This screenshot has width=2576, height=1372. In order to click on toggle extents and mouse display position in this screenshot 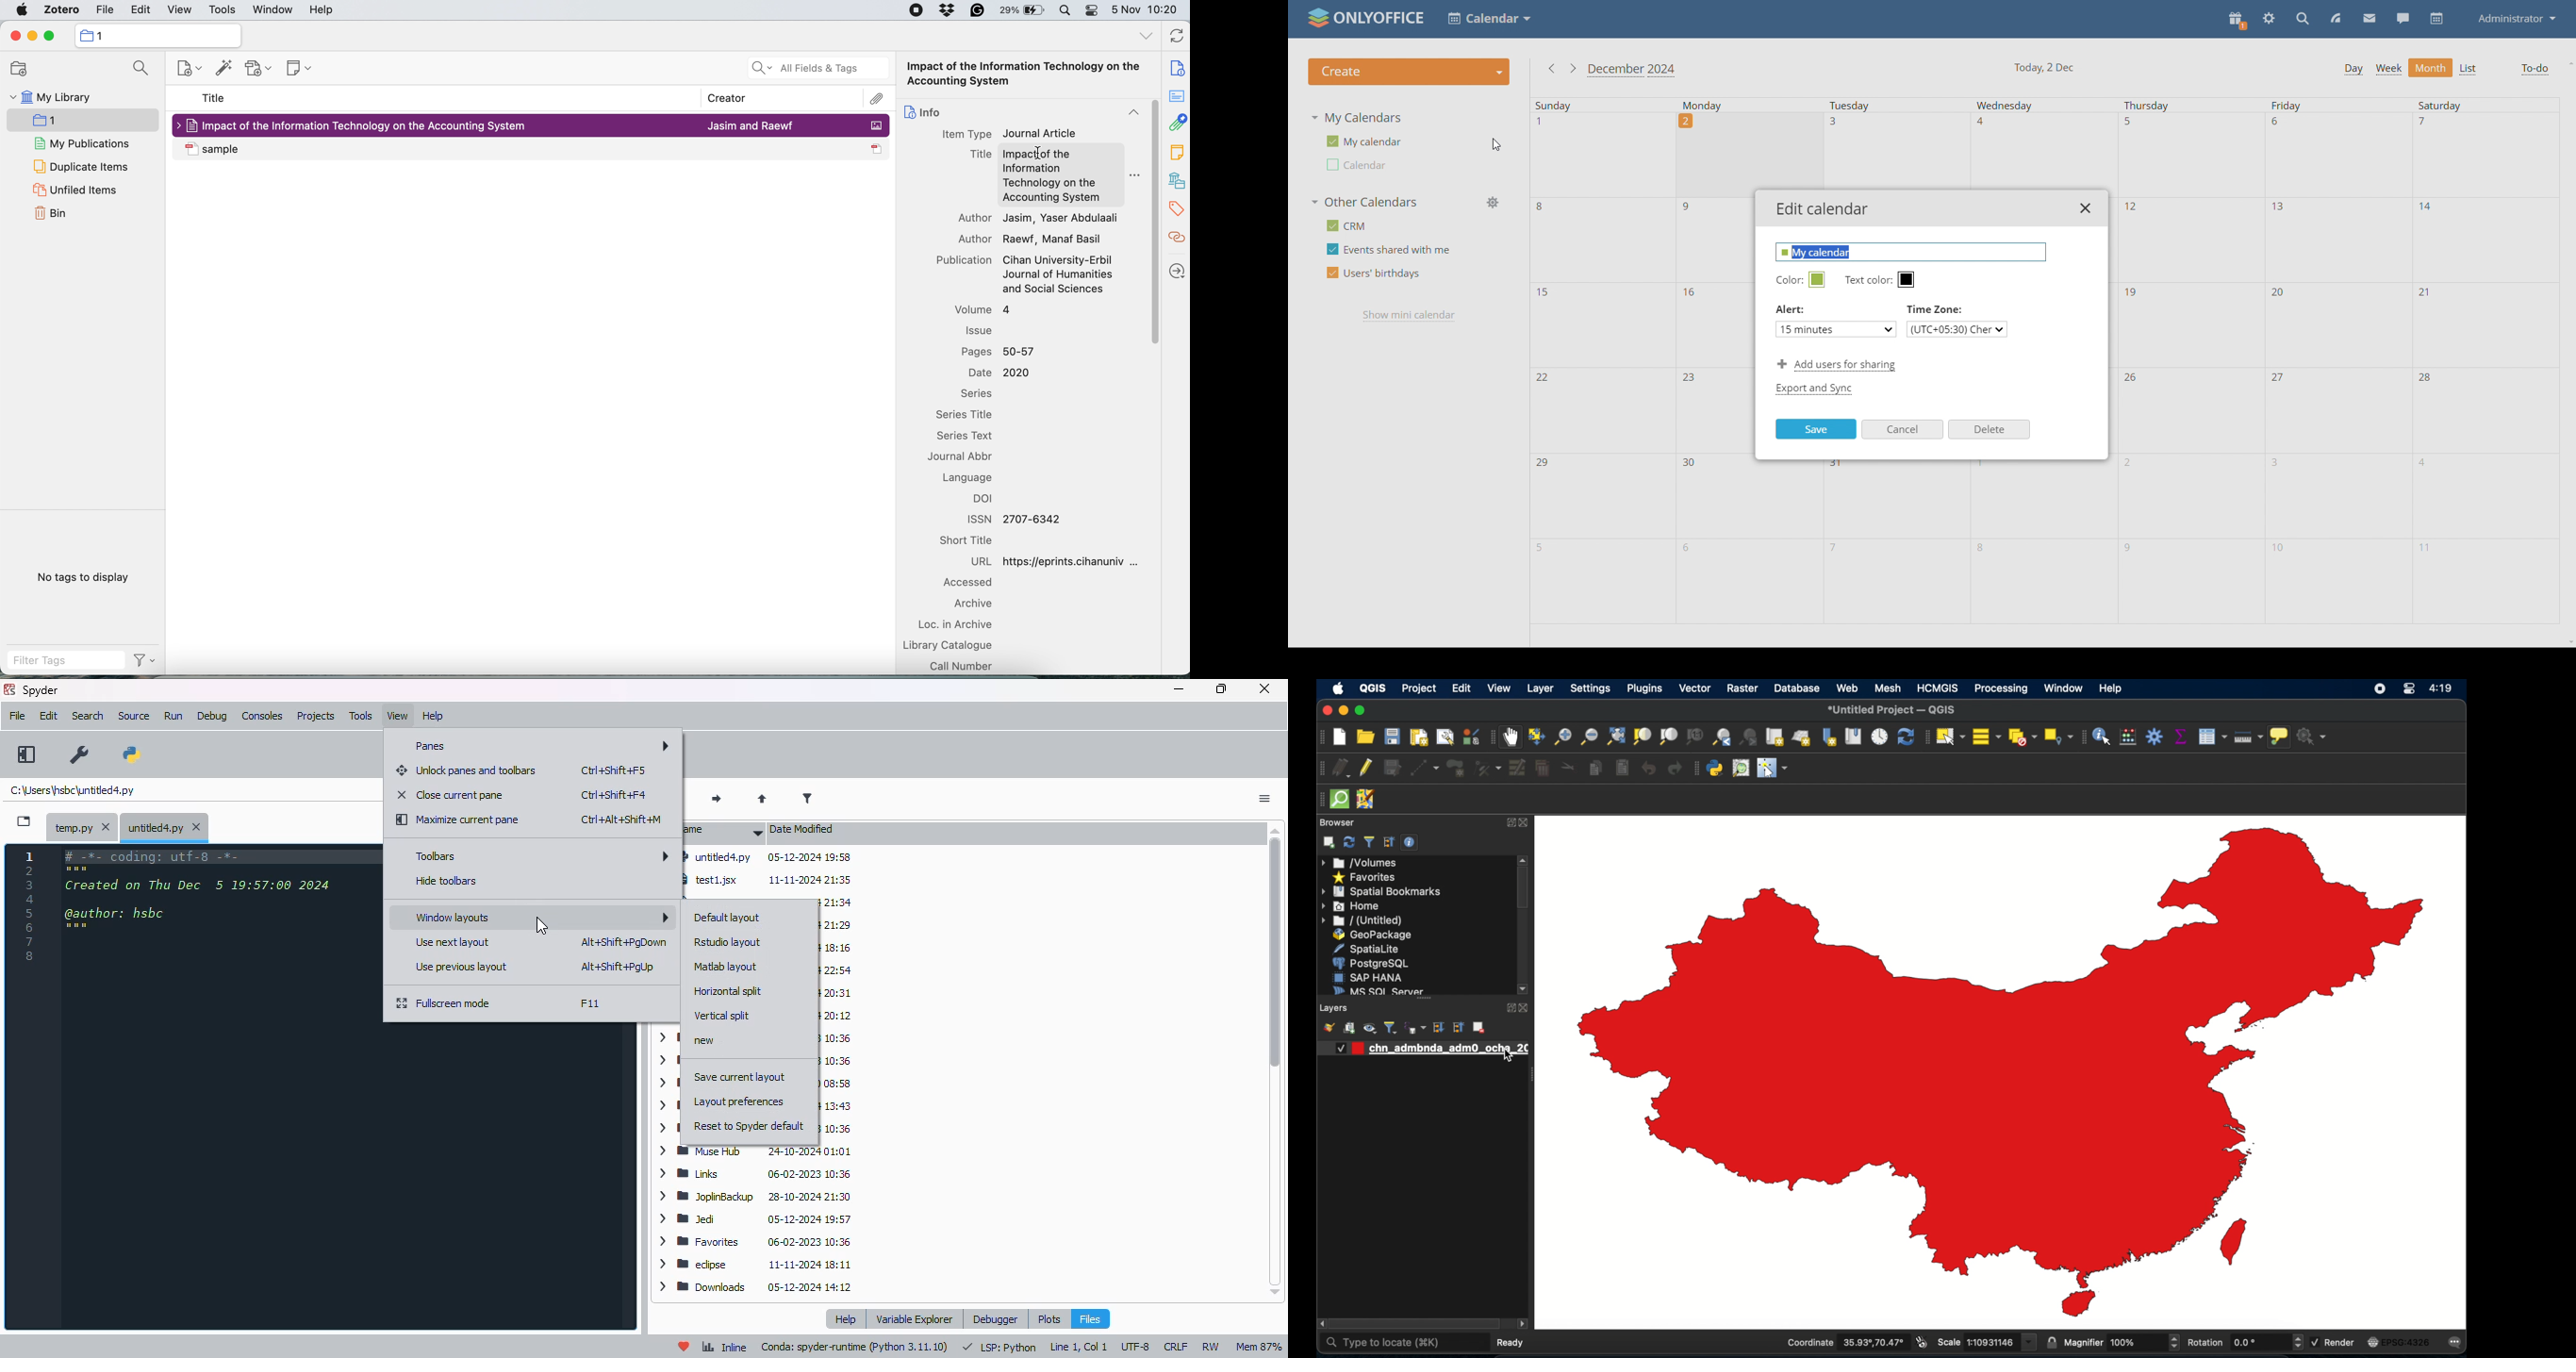, I will do `click(1921, 1342)`.